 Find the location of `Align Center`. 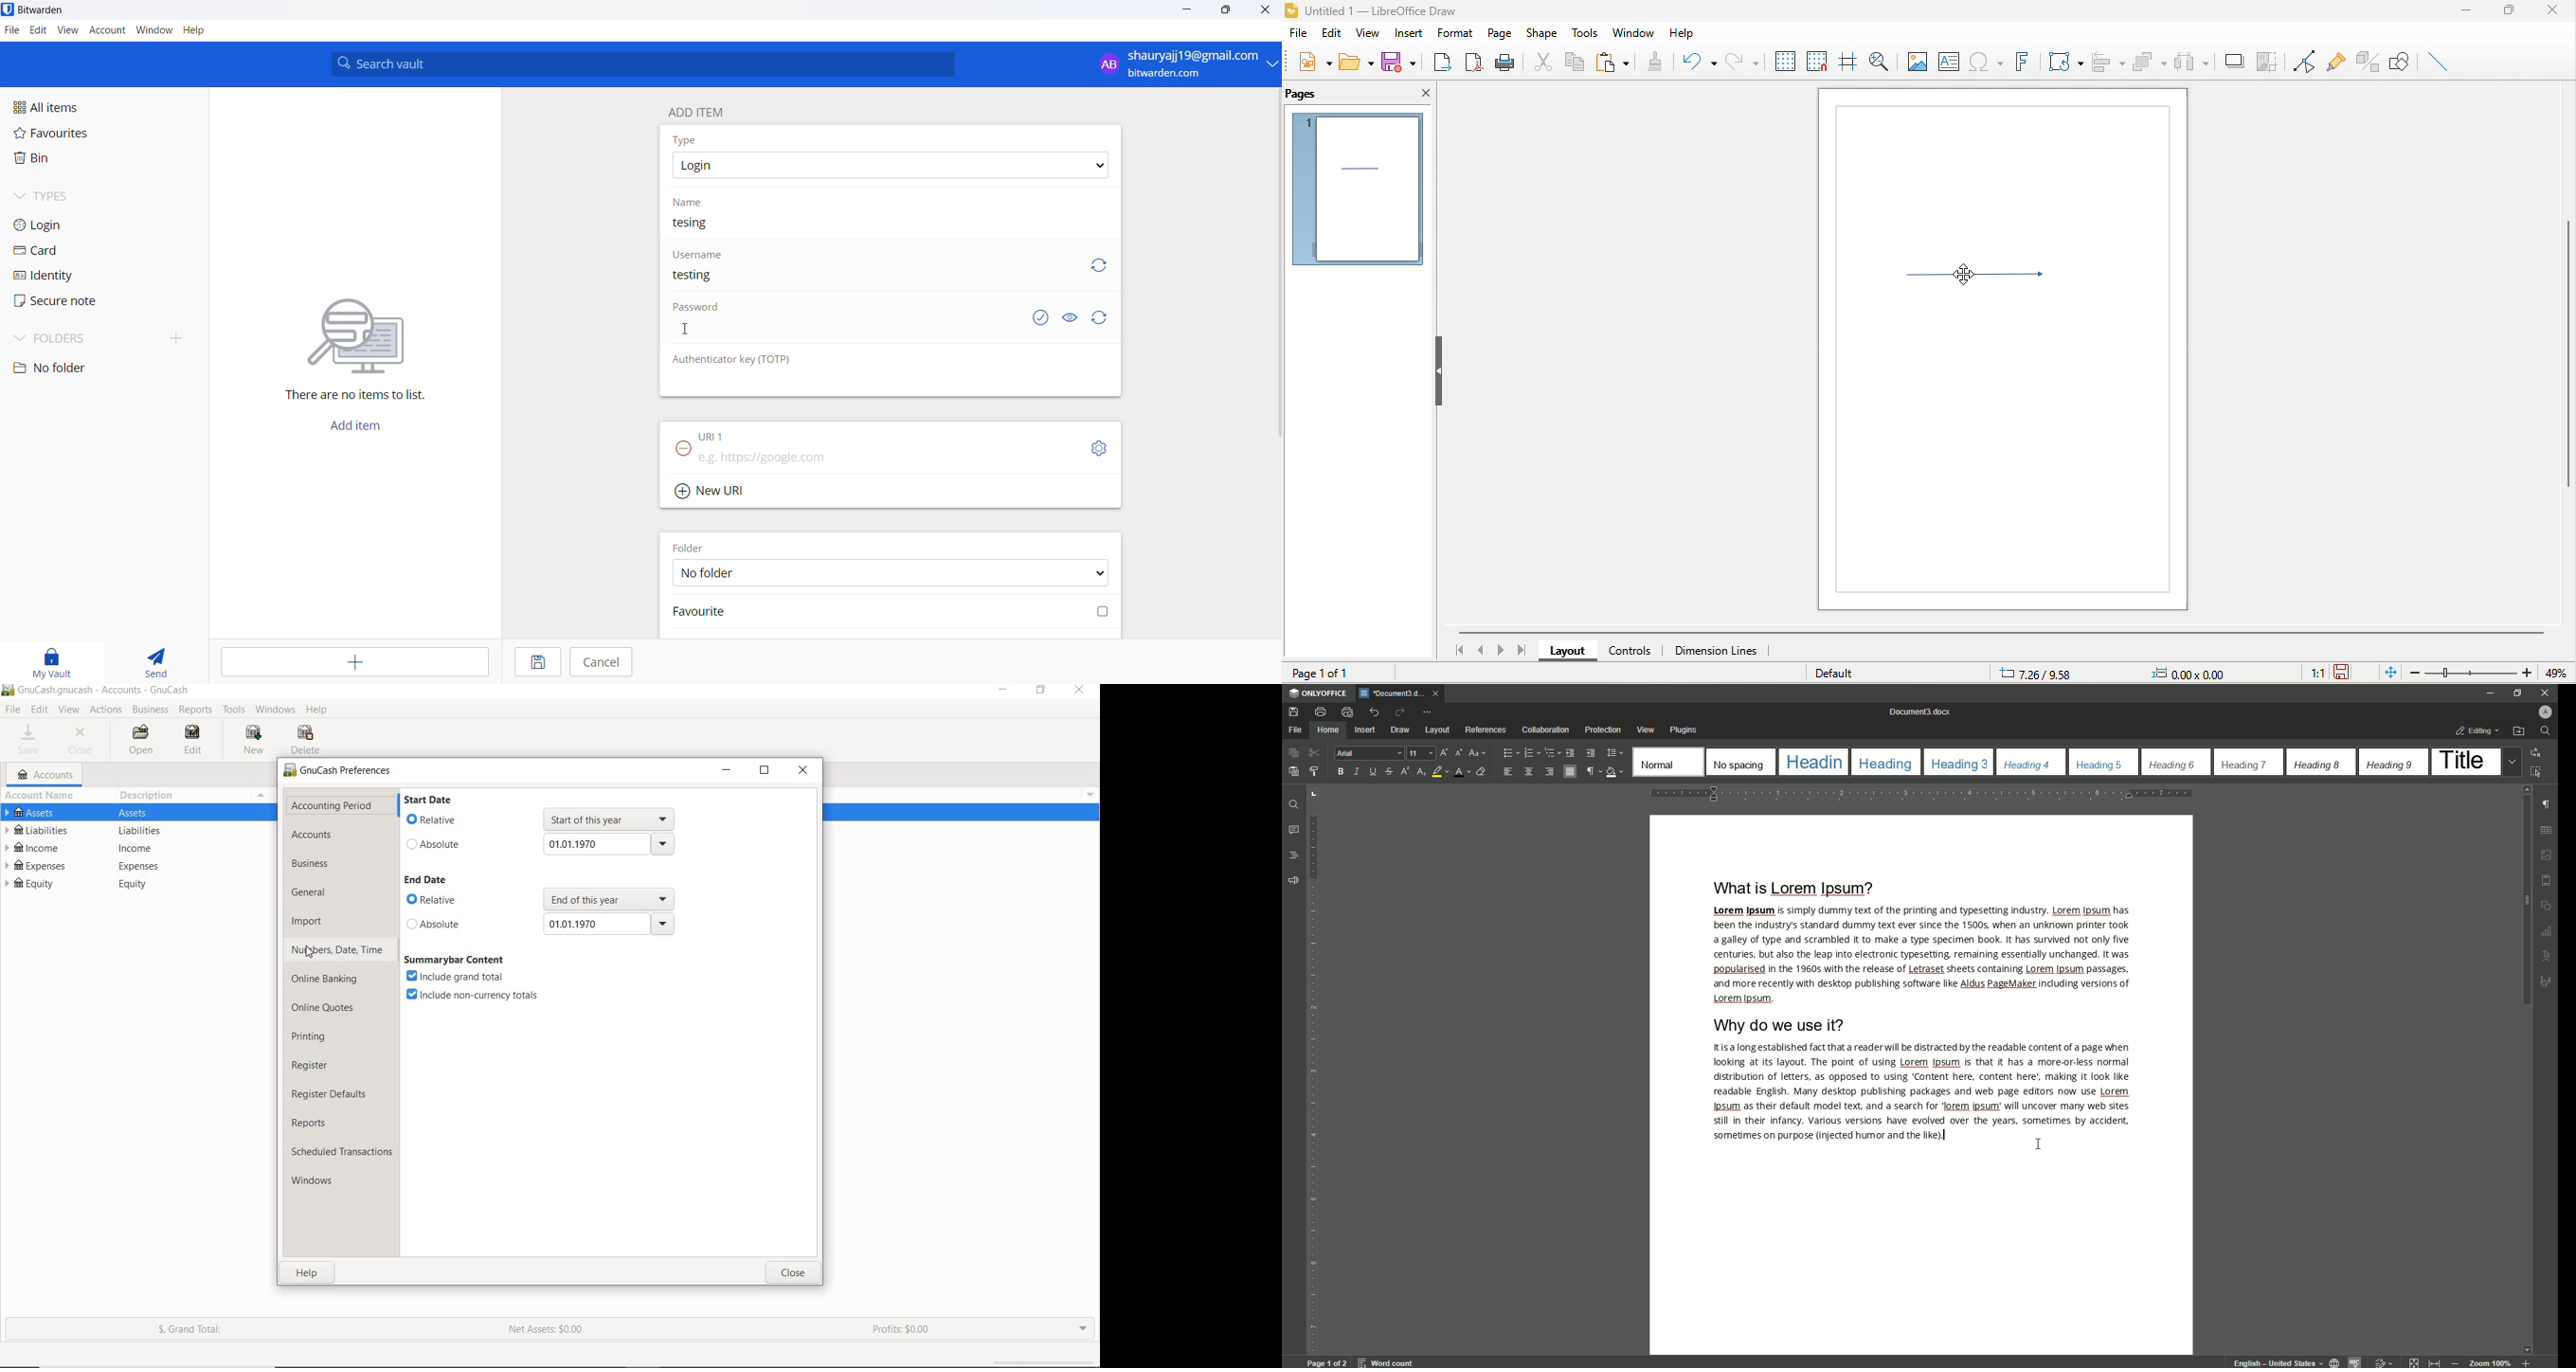

Align Center is located at coordinates (1529, 772).